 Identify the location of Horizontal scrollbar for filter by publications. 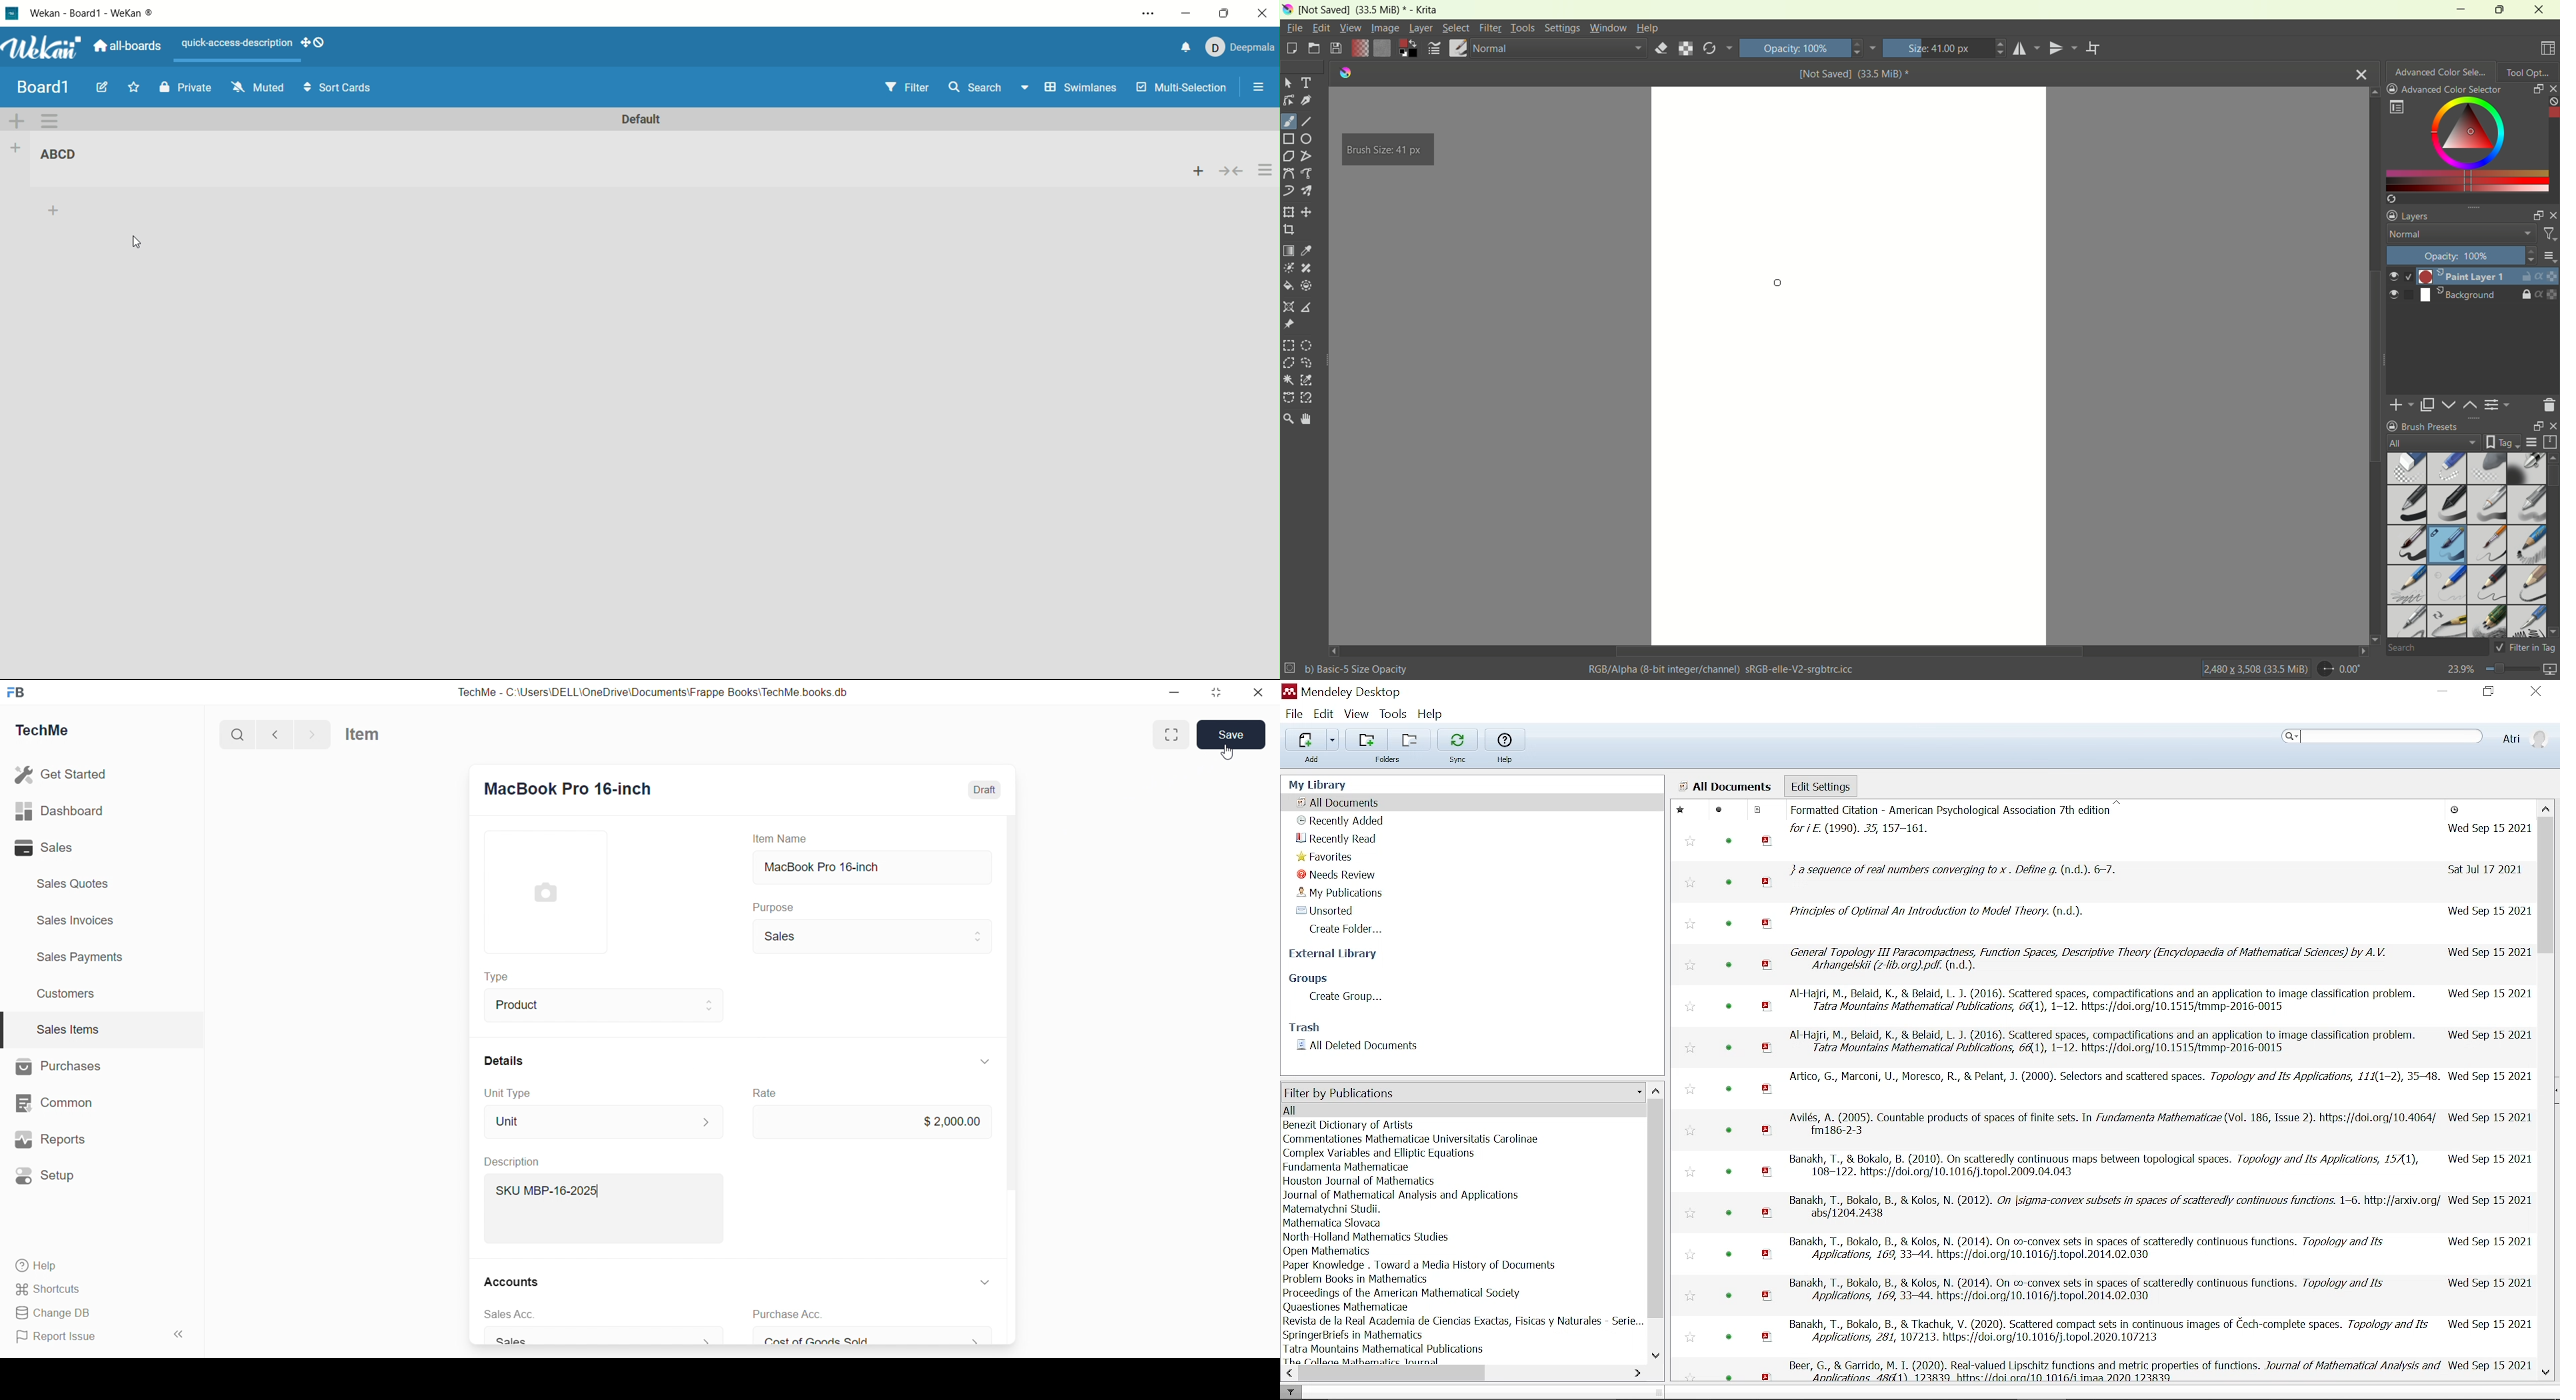
(1395, 1373).